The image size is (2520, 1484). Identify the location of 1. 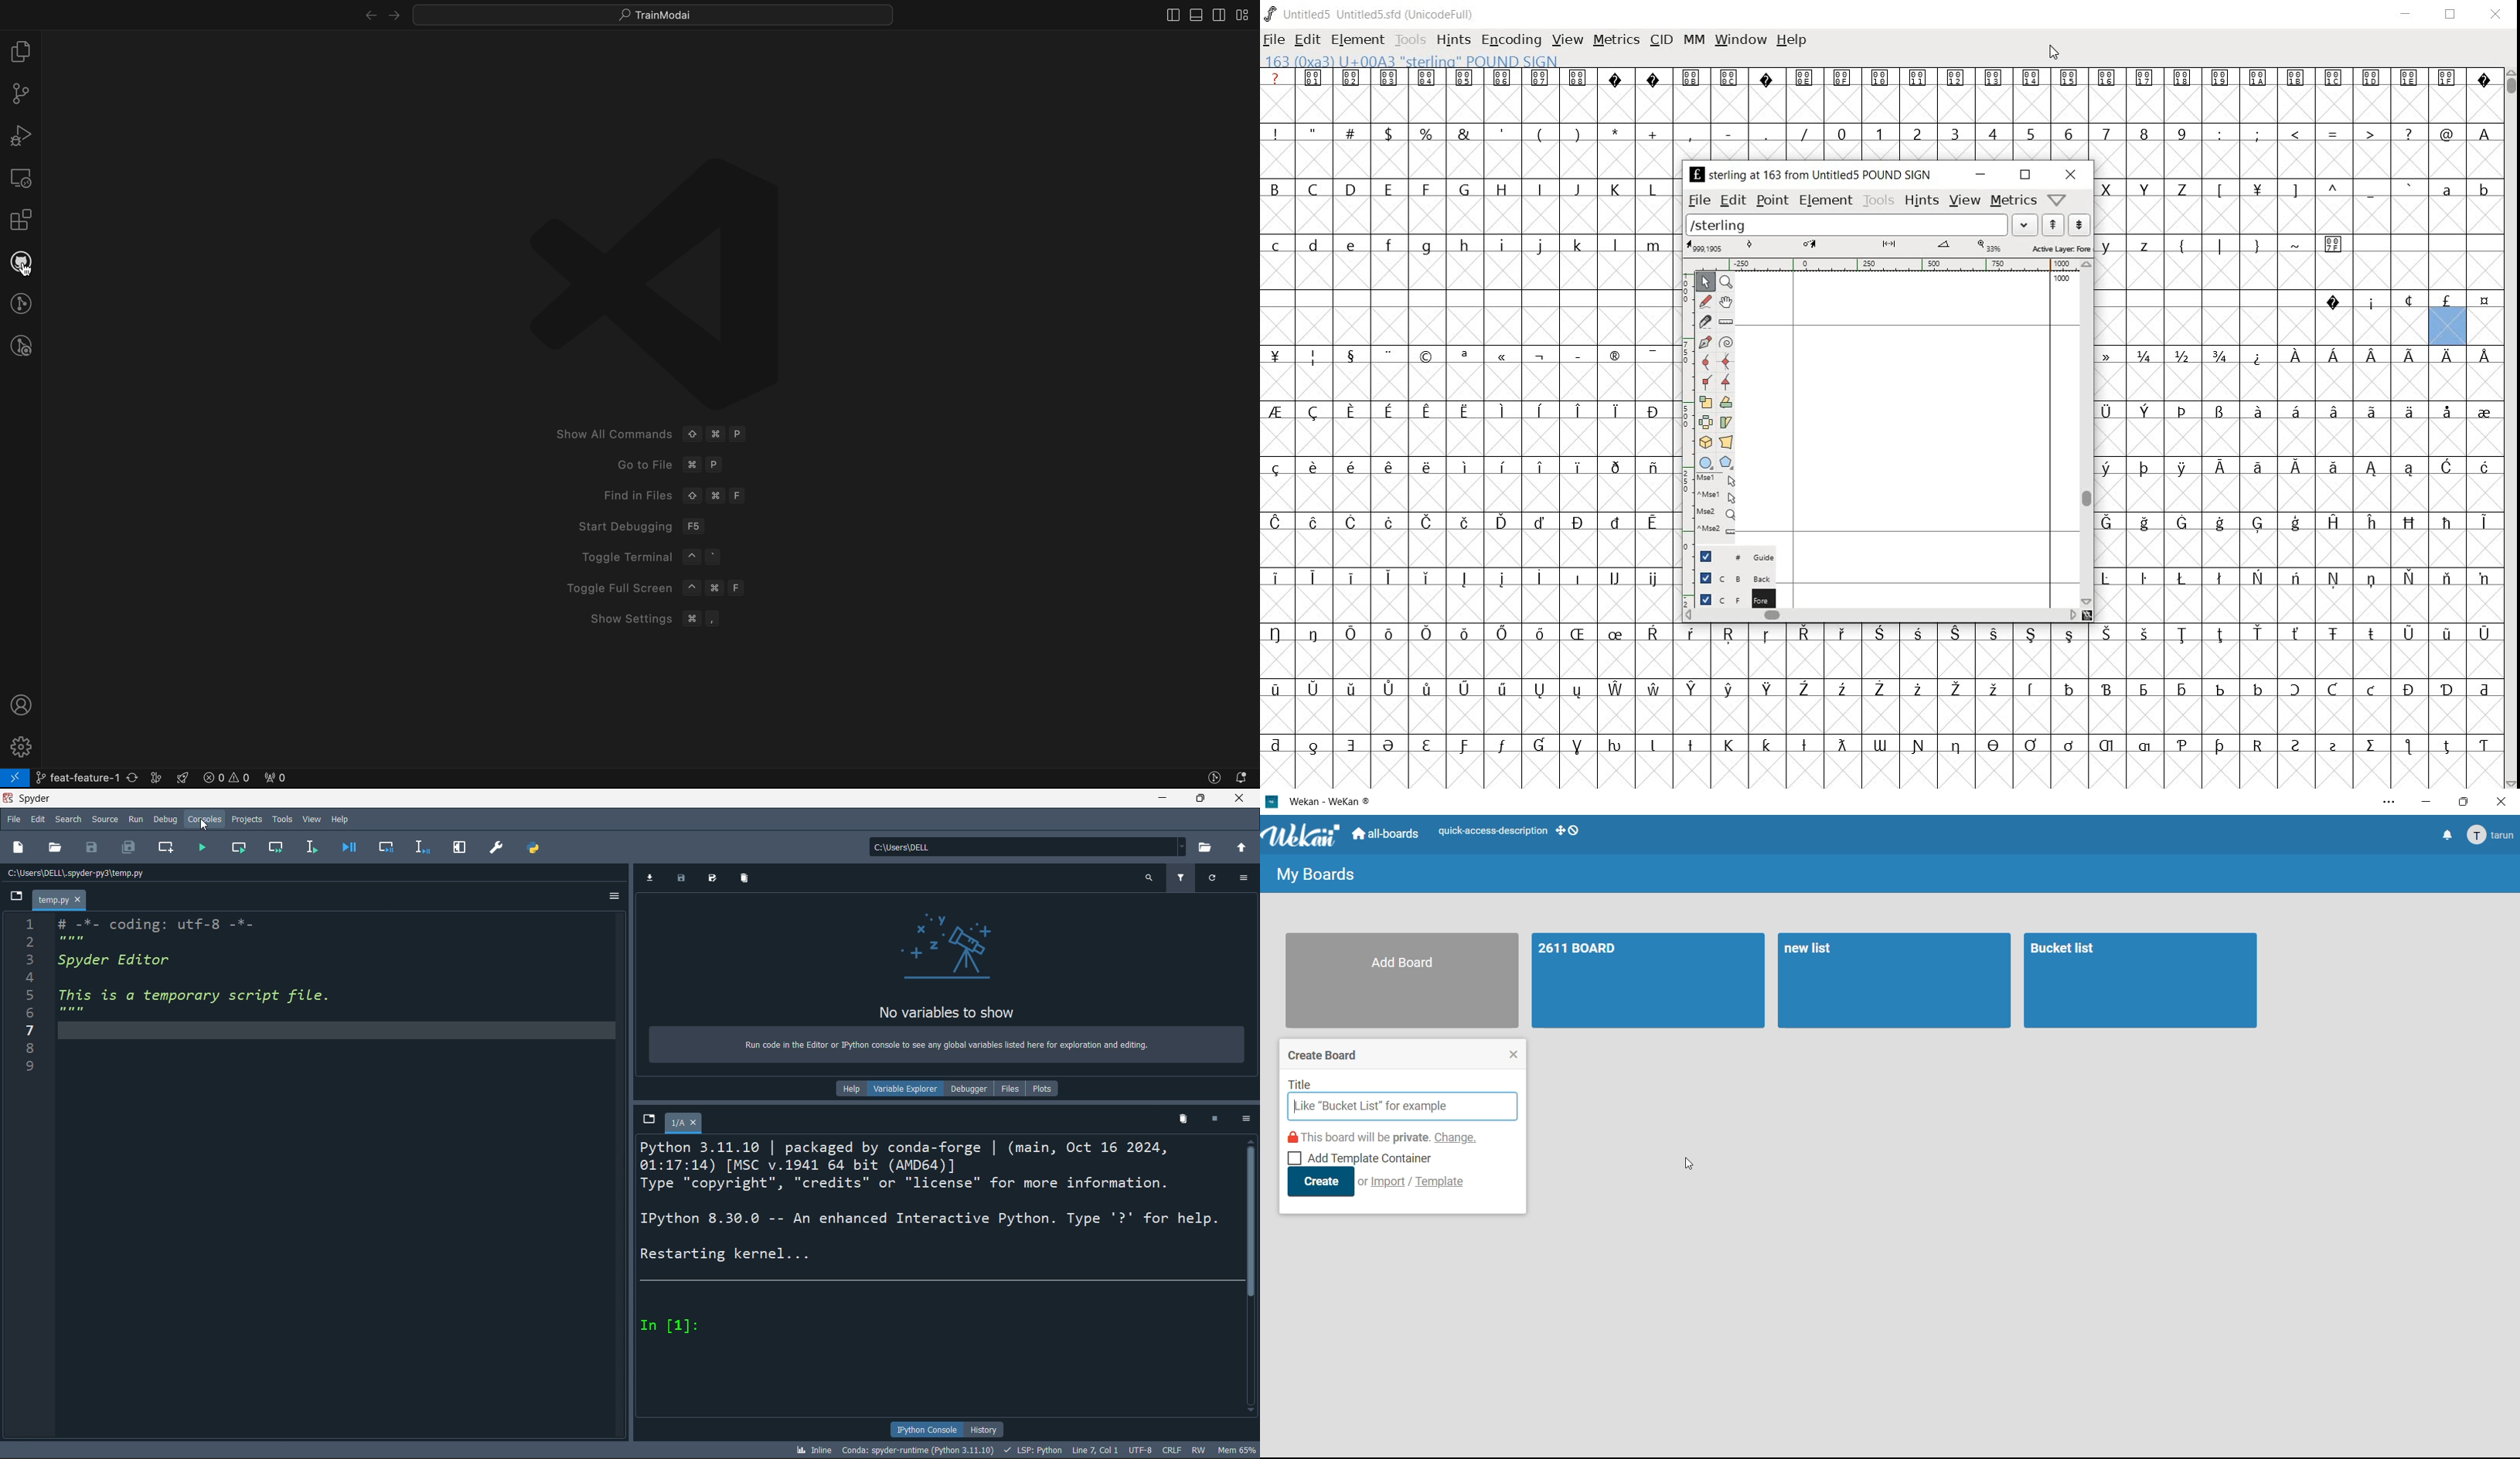
(1879, 133).